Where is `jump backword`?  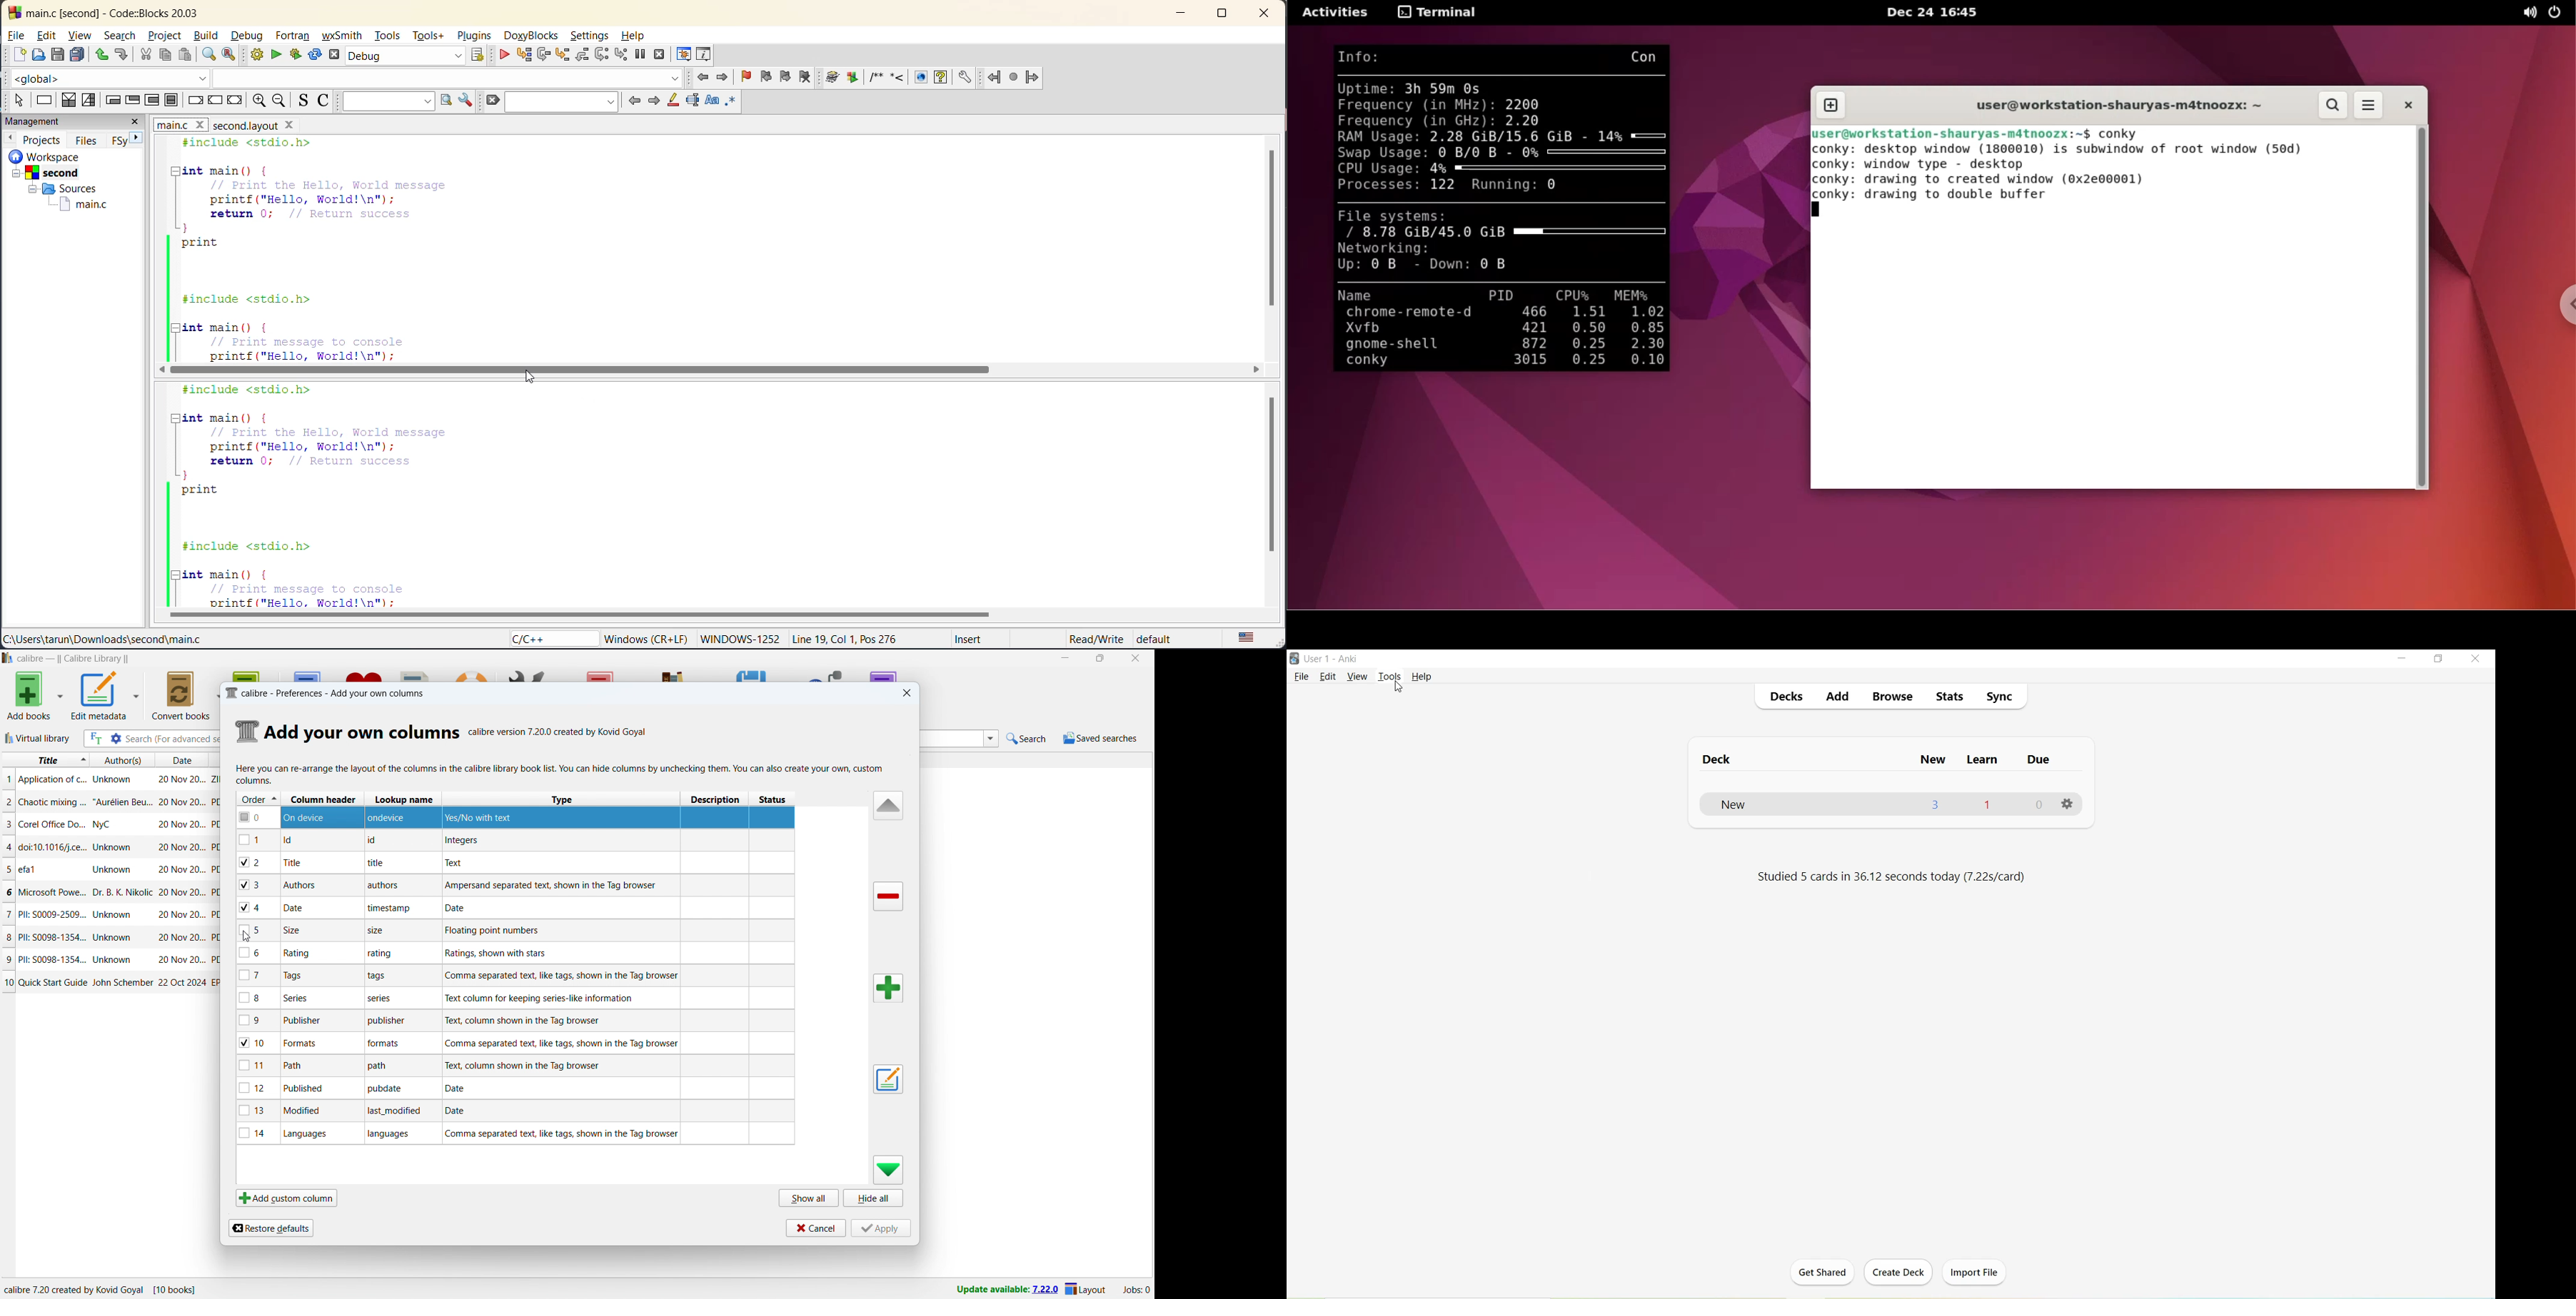
jump backword is located at coordinates (995, 75).